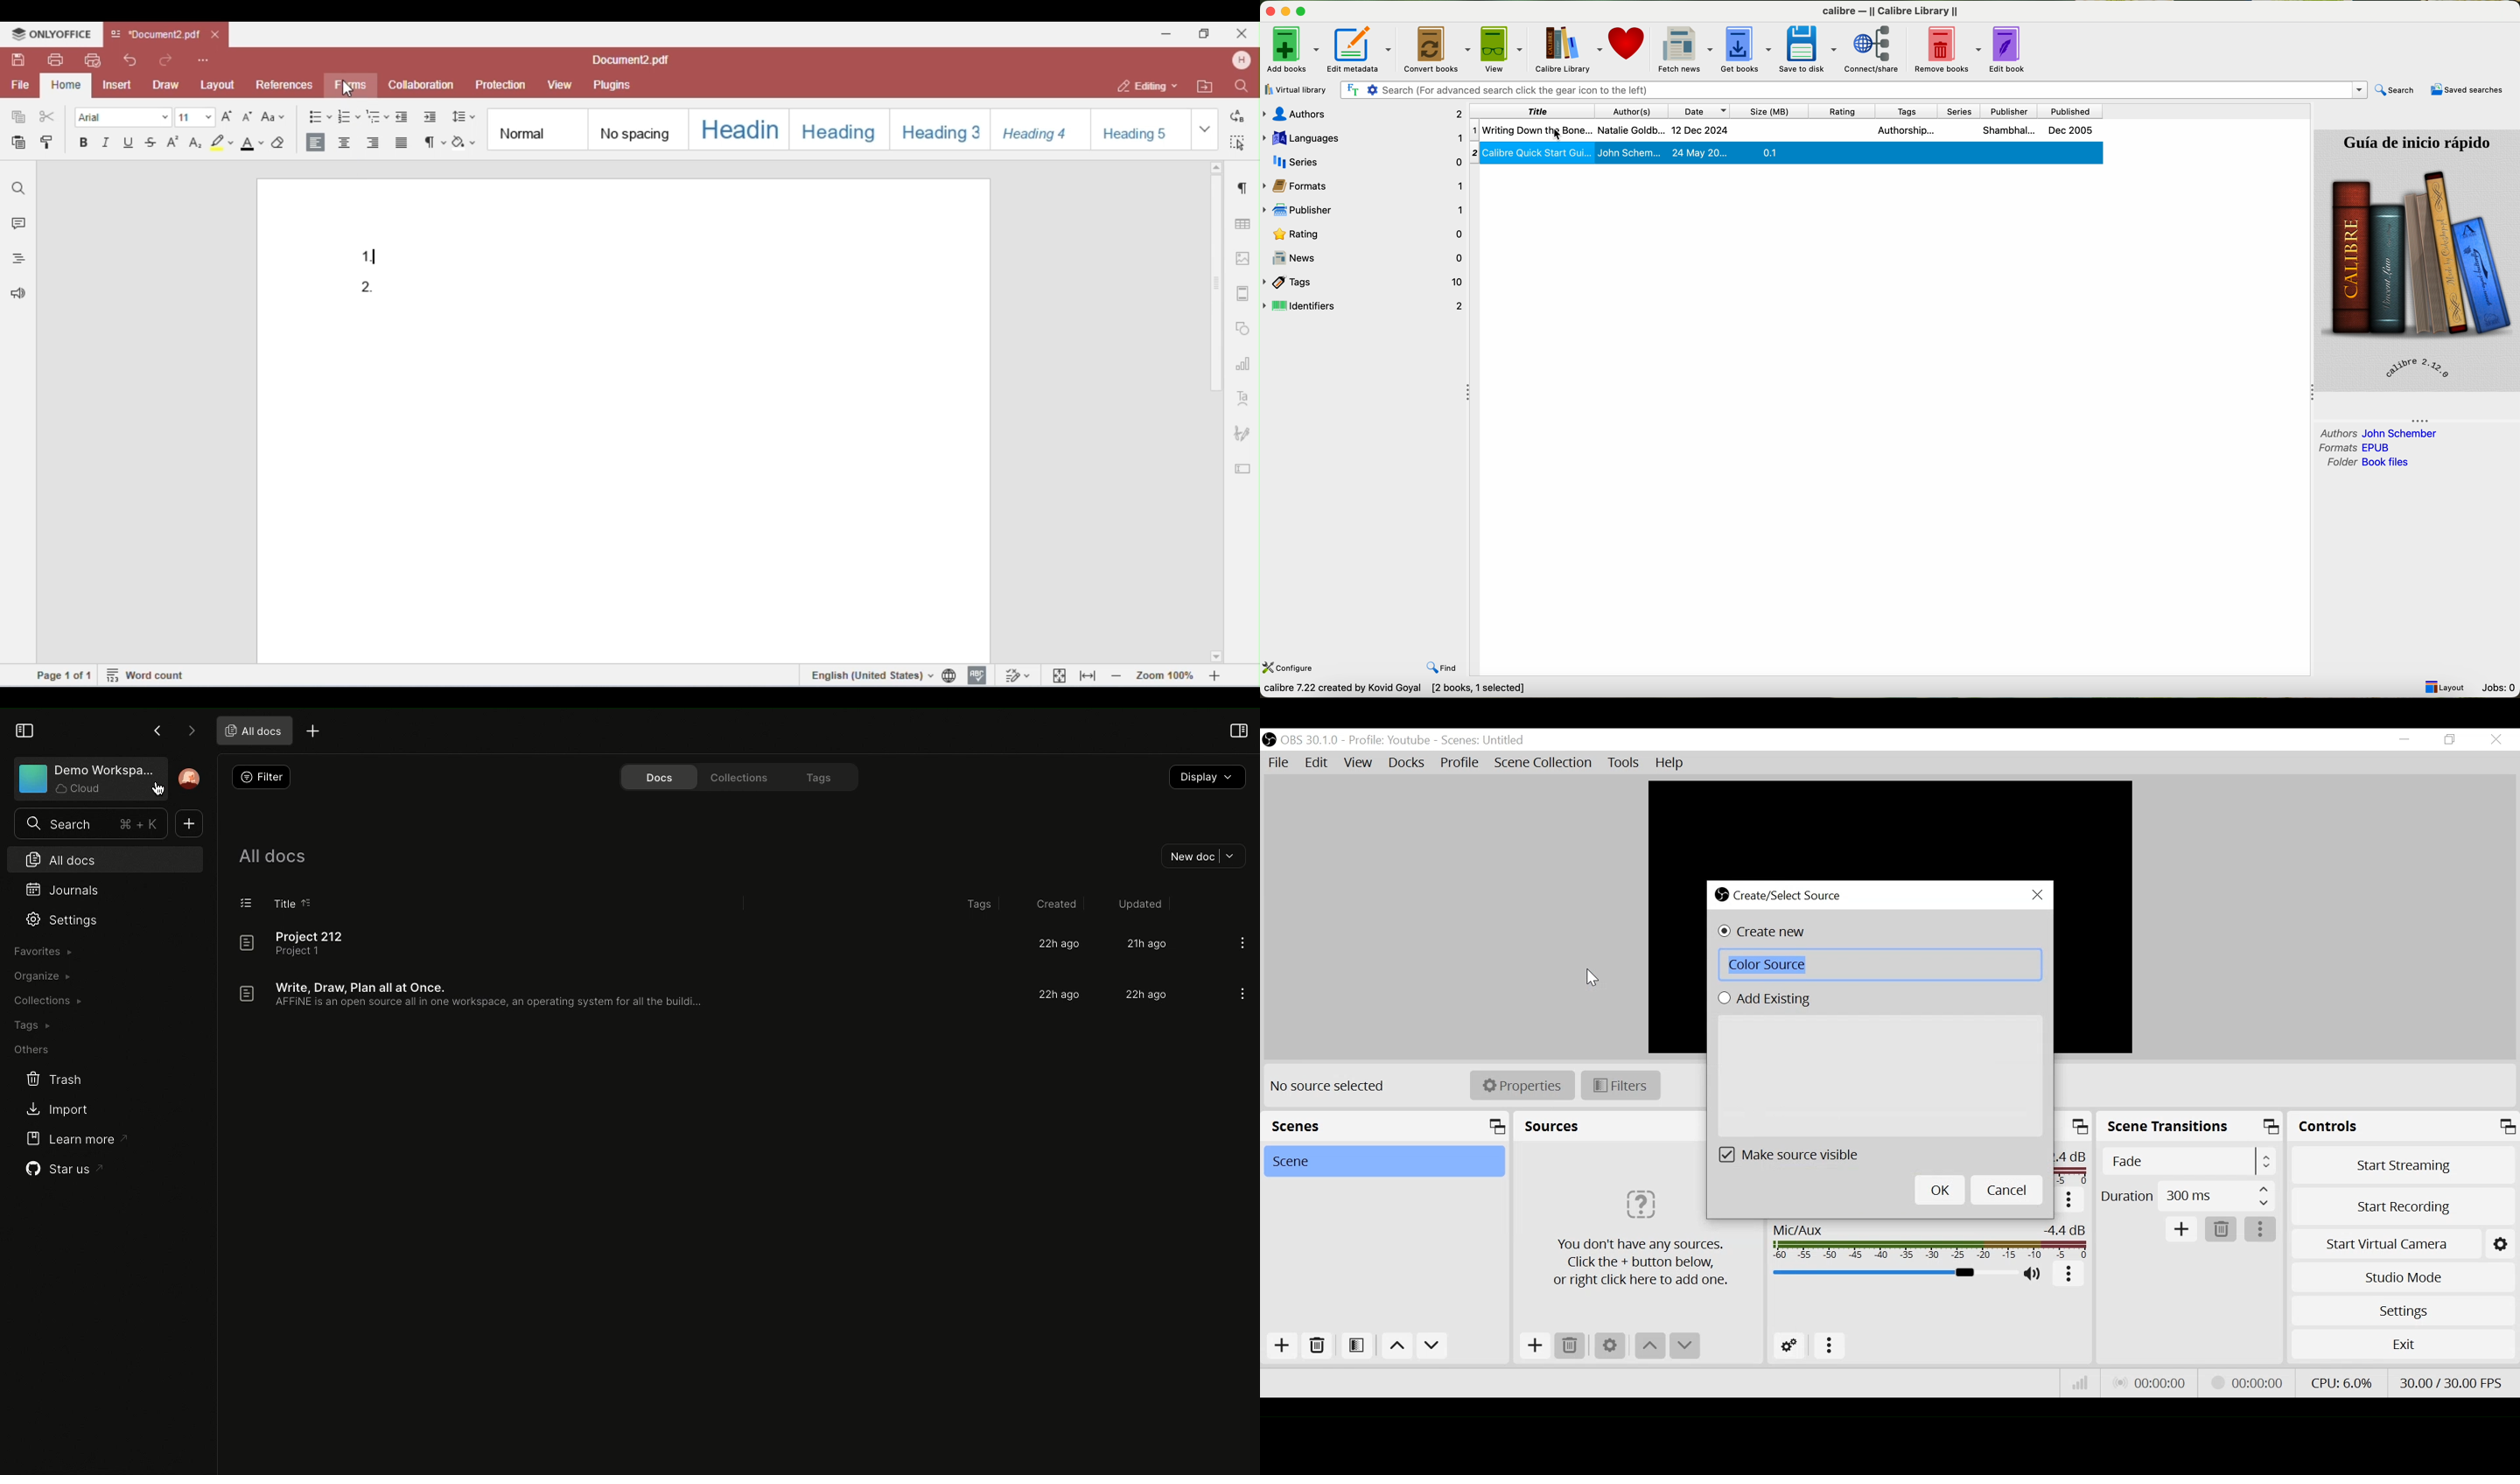  What do you see at coordinates (1880, 965) in the screenshot?
I see `Create New Field` at bounding box center [1880, 965].